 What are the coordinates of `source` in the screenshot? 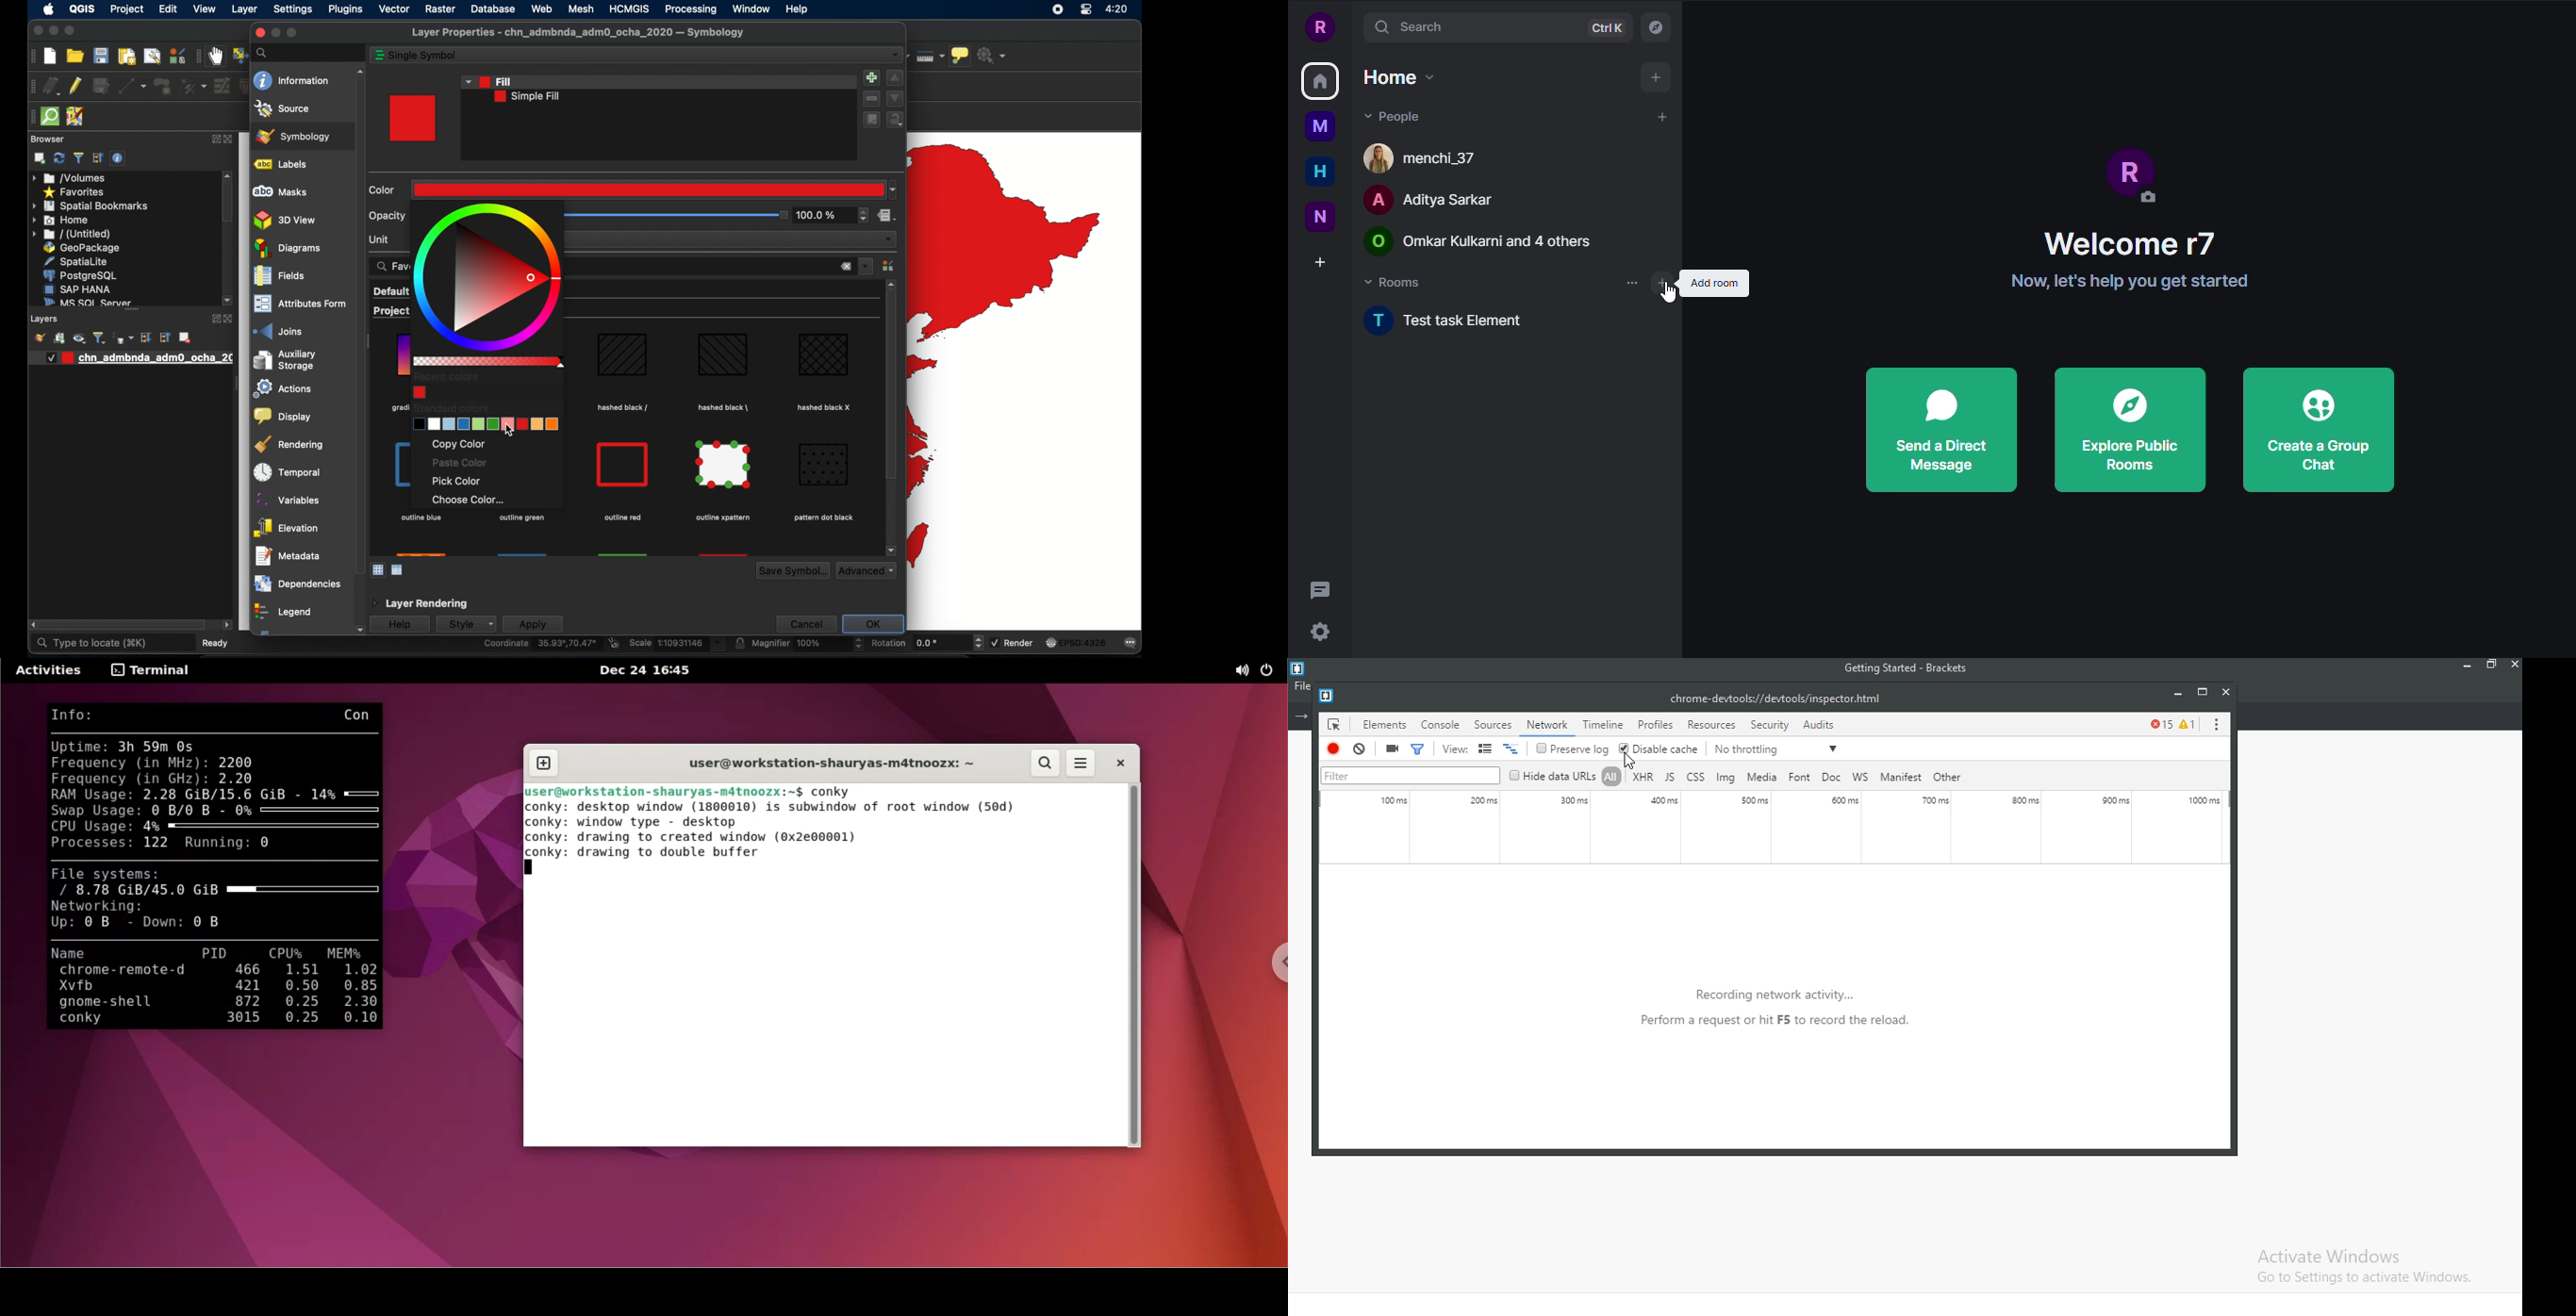 It's located at (283, 108).